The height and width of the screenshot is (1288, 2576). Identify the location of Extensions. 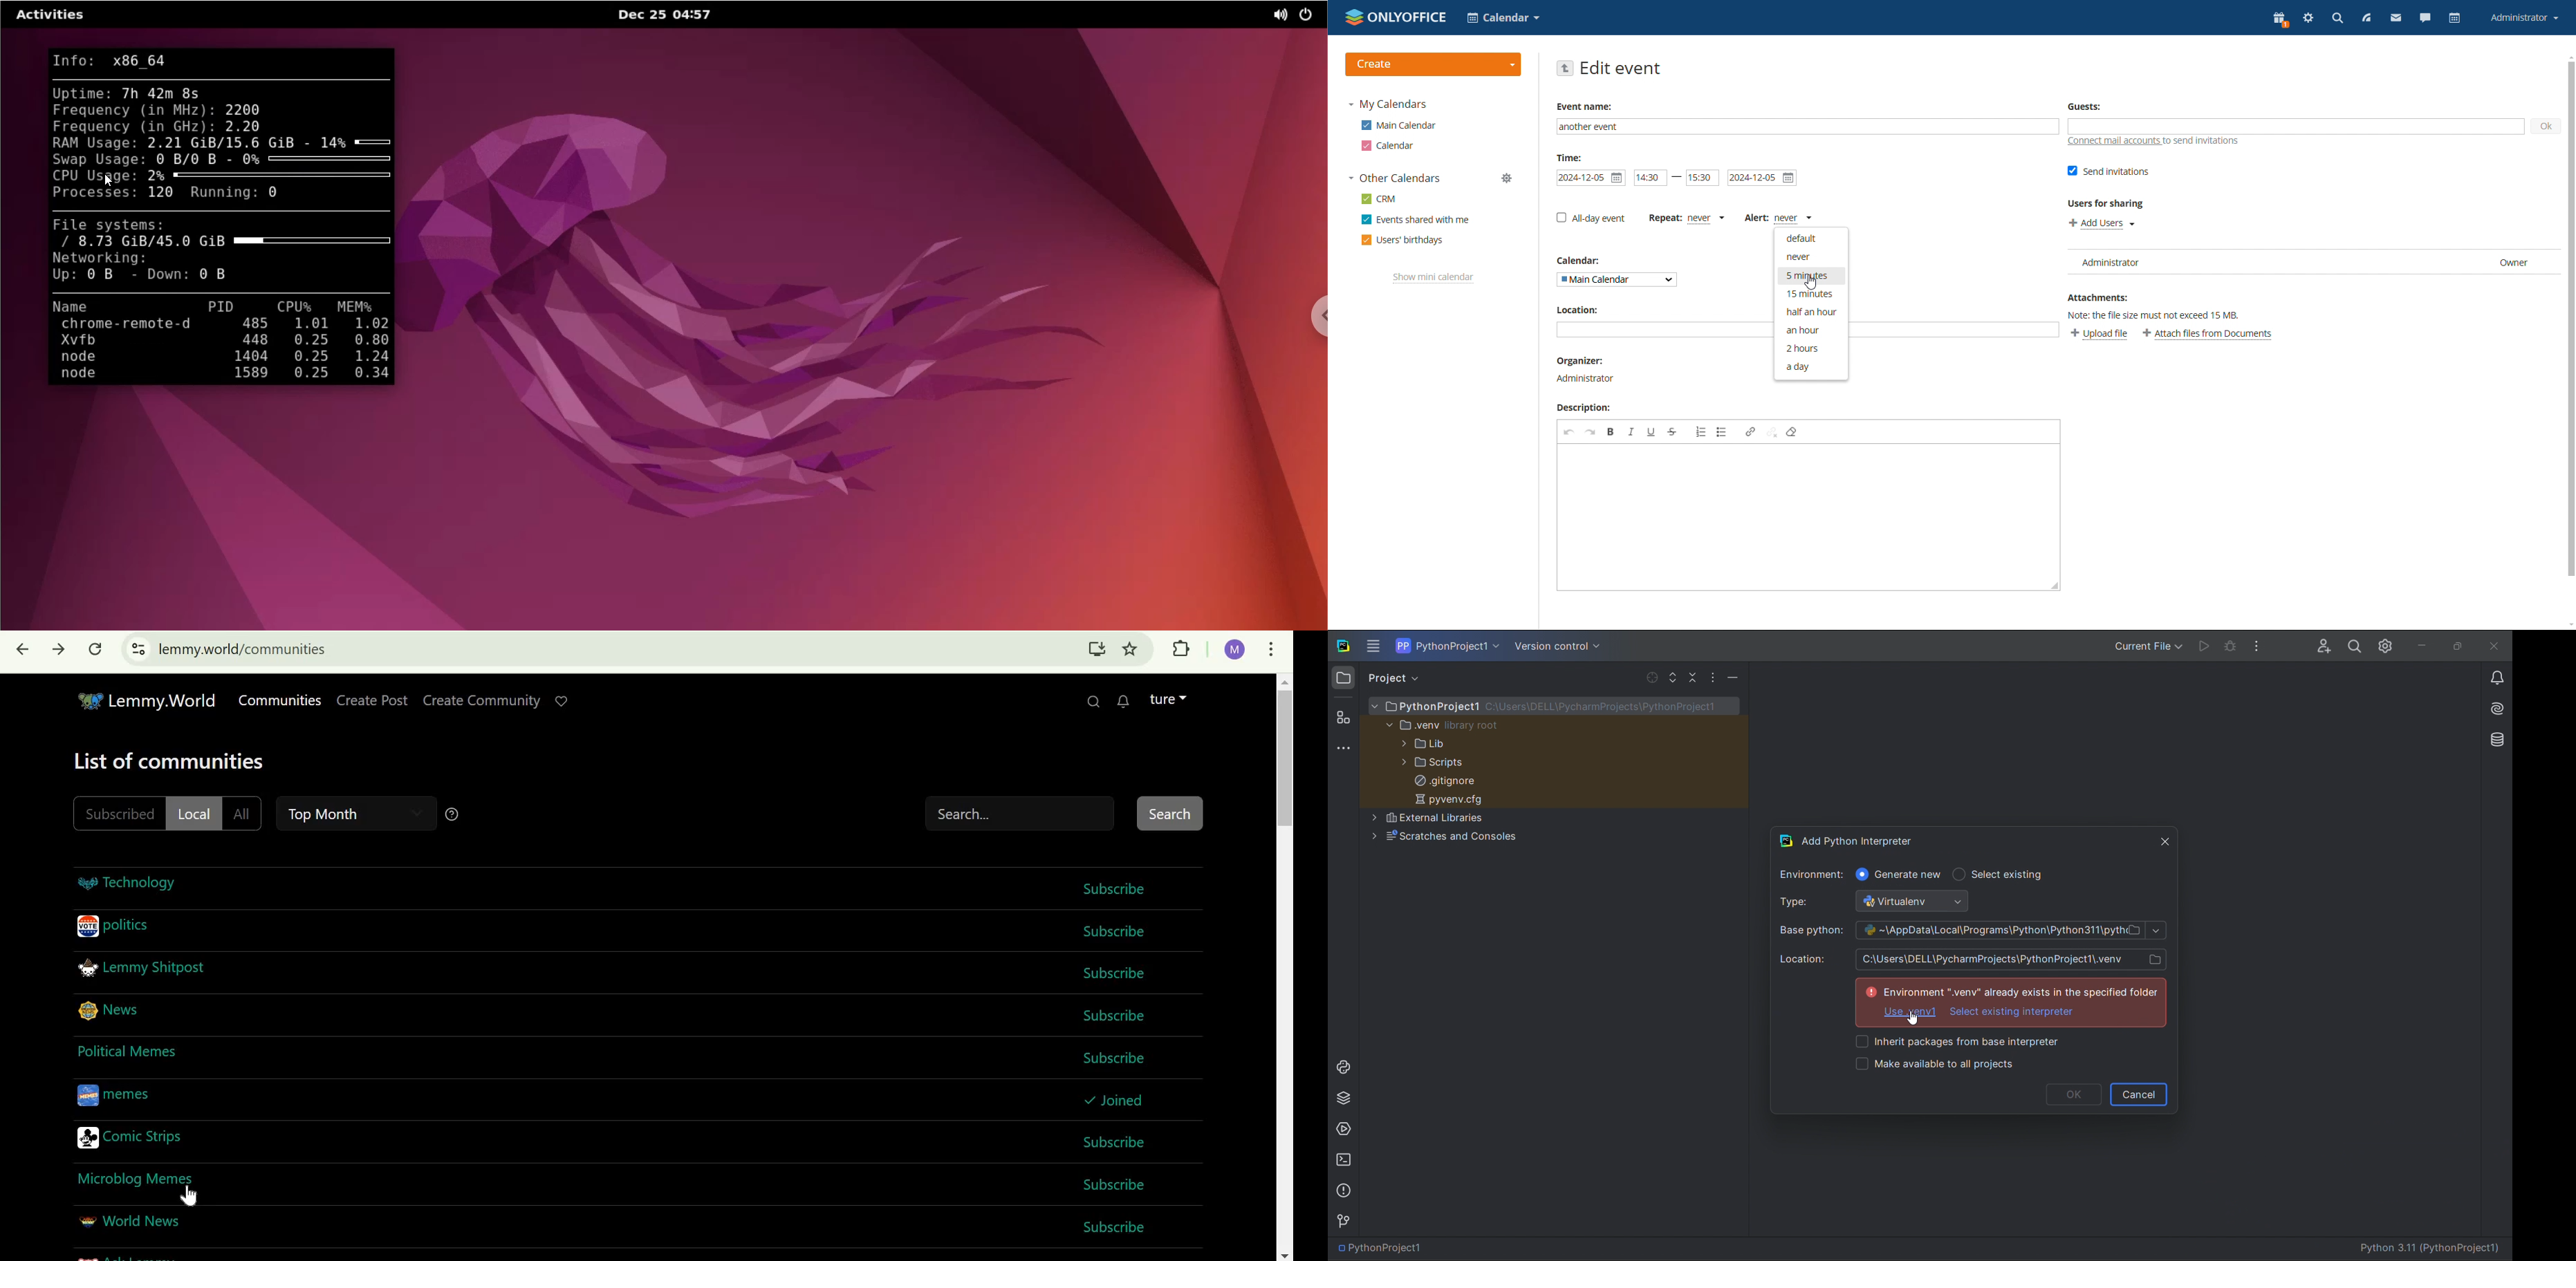
(1180, 649).